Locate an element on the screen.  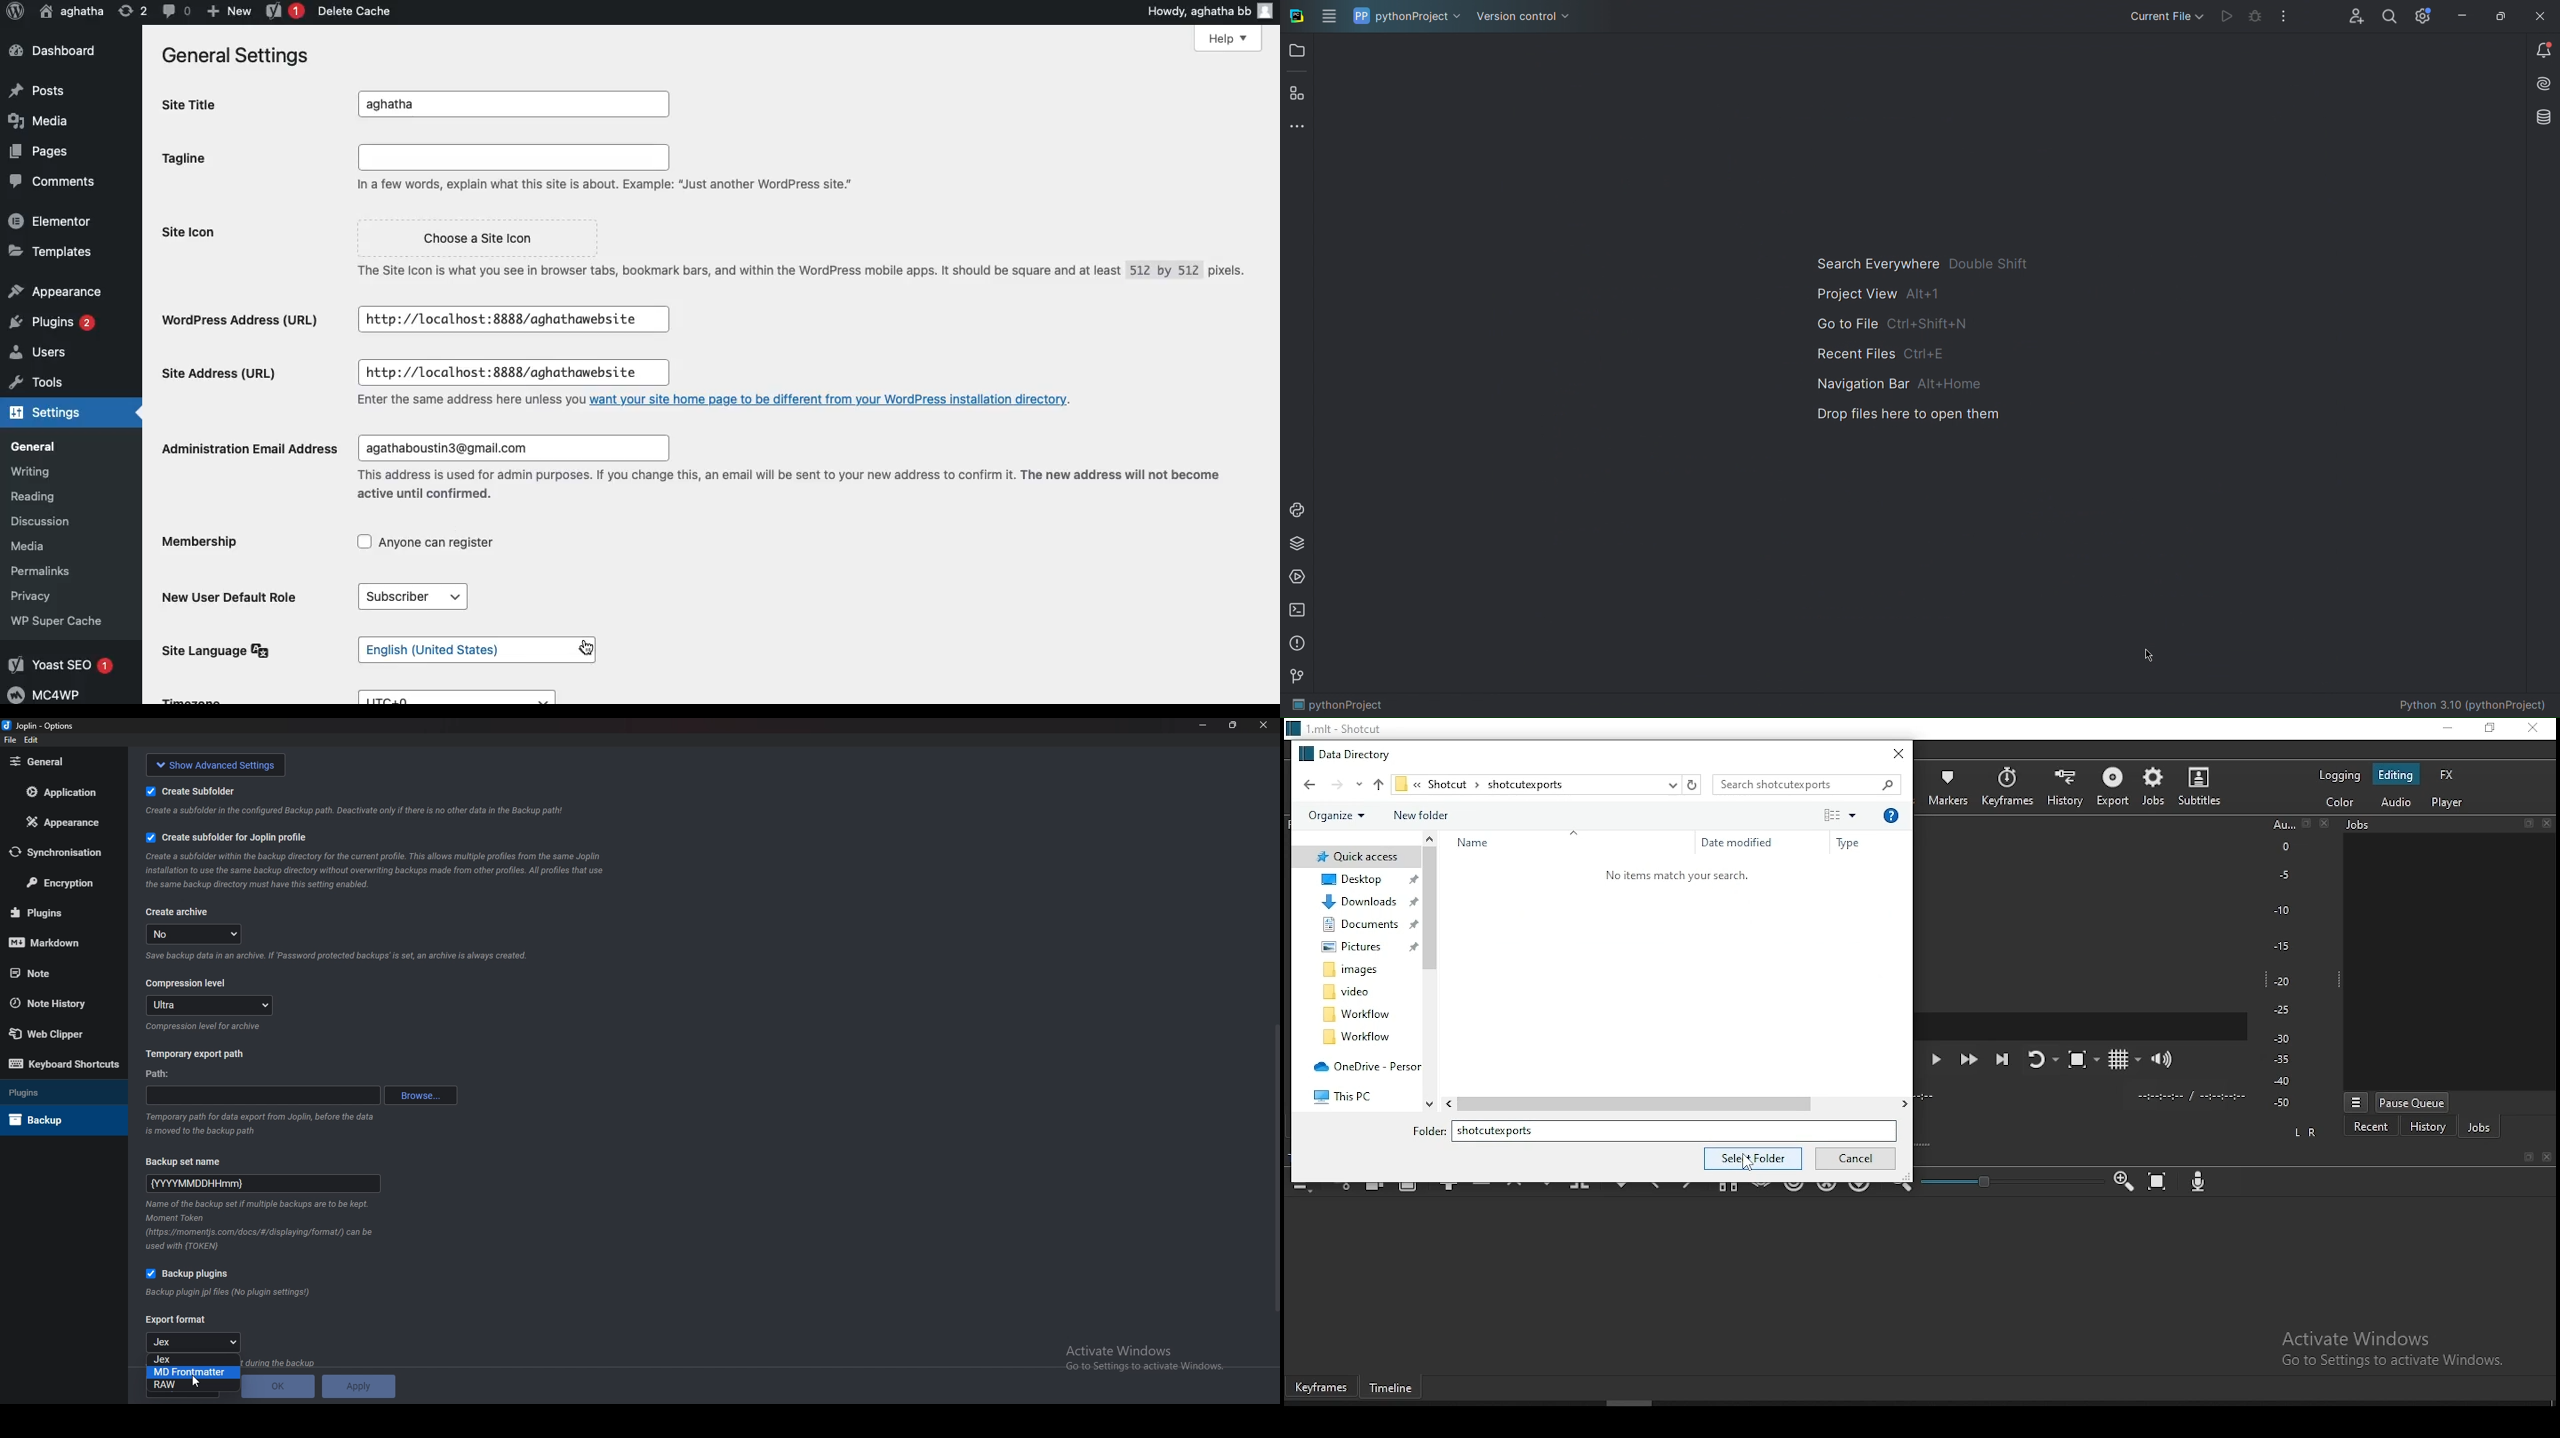
local folder is located at coordinates (1358, 1013).